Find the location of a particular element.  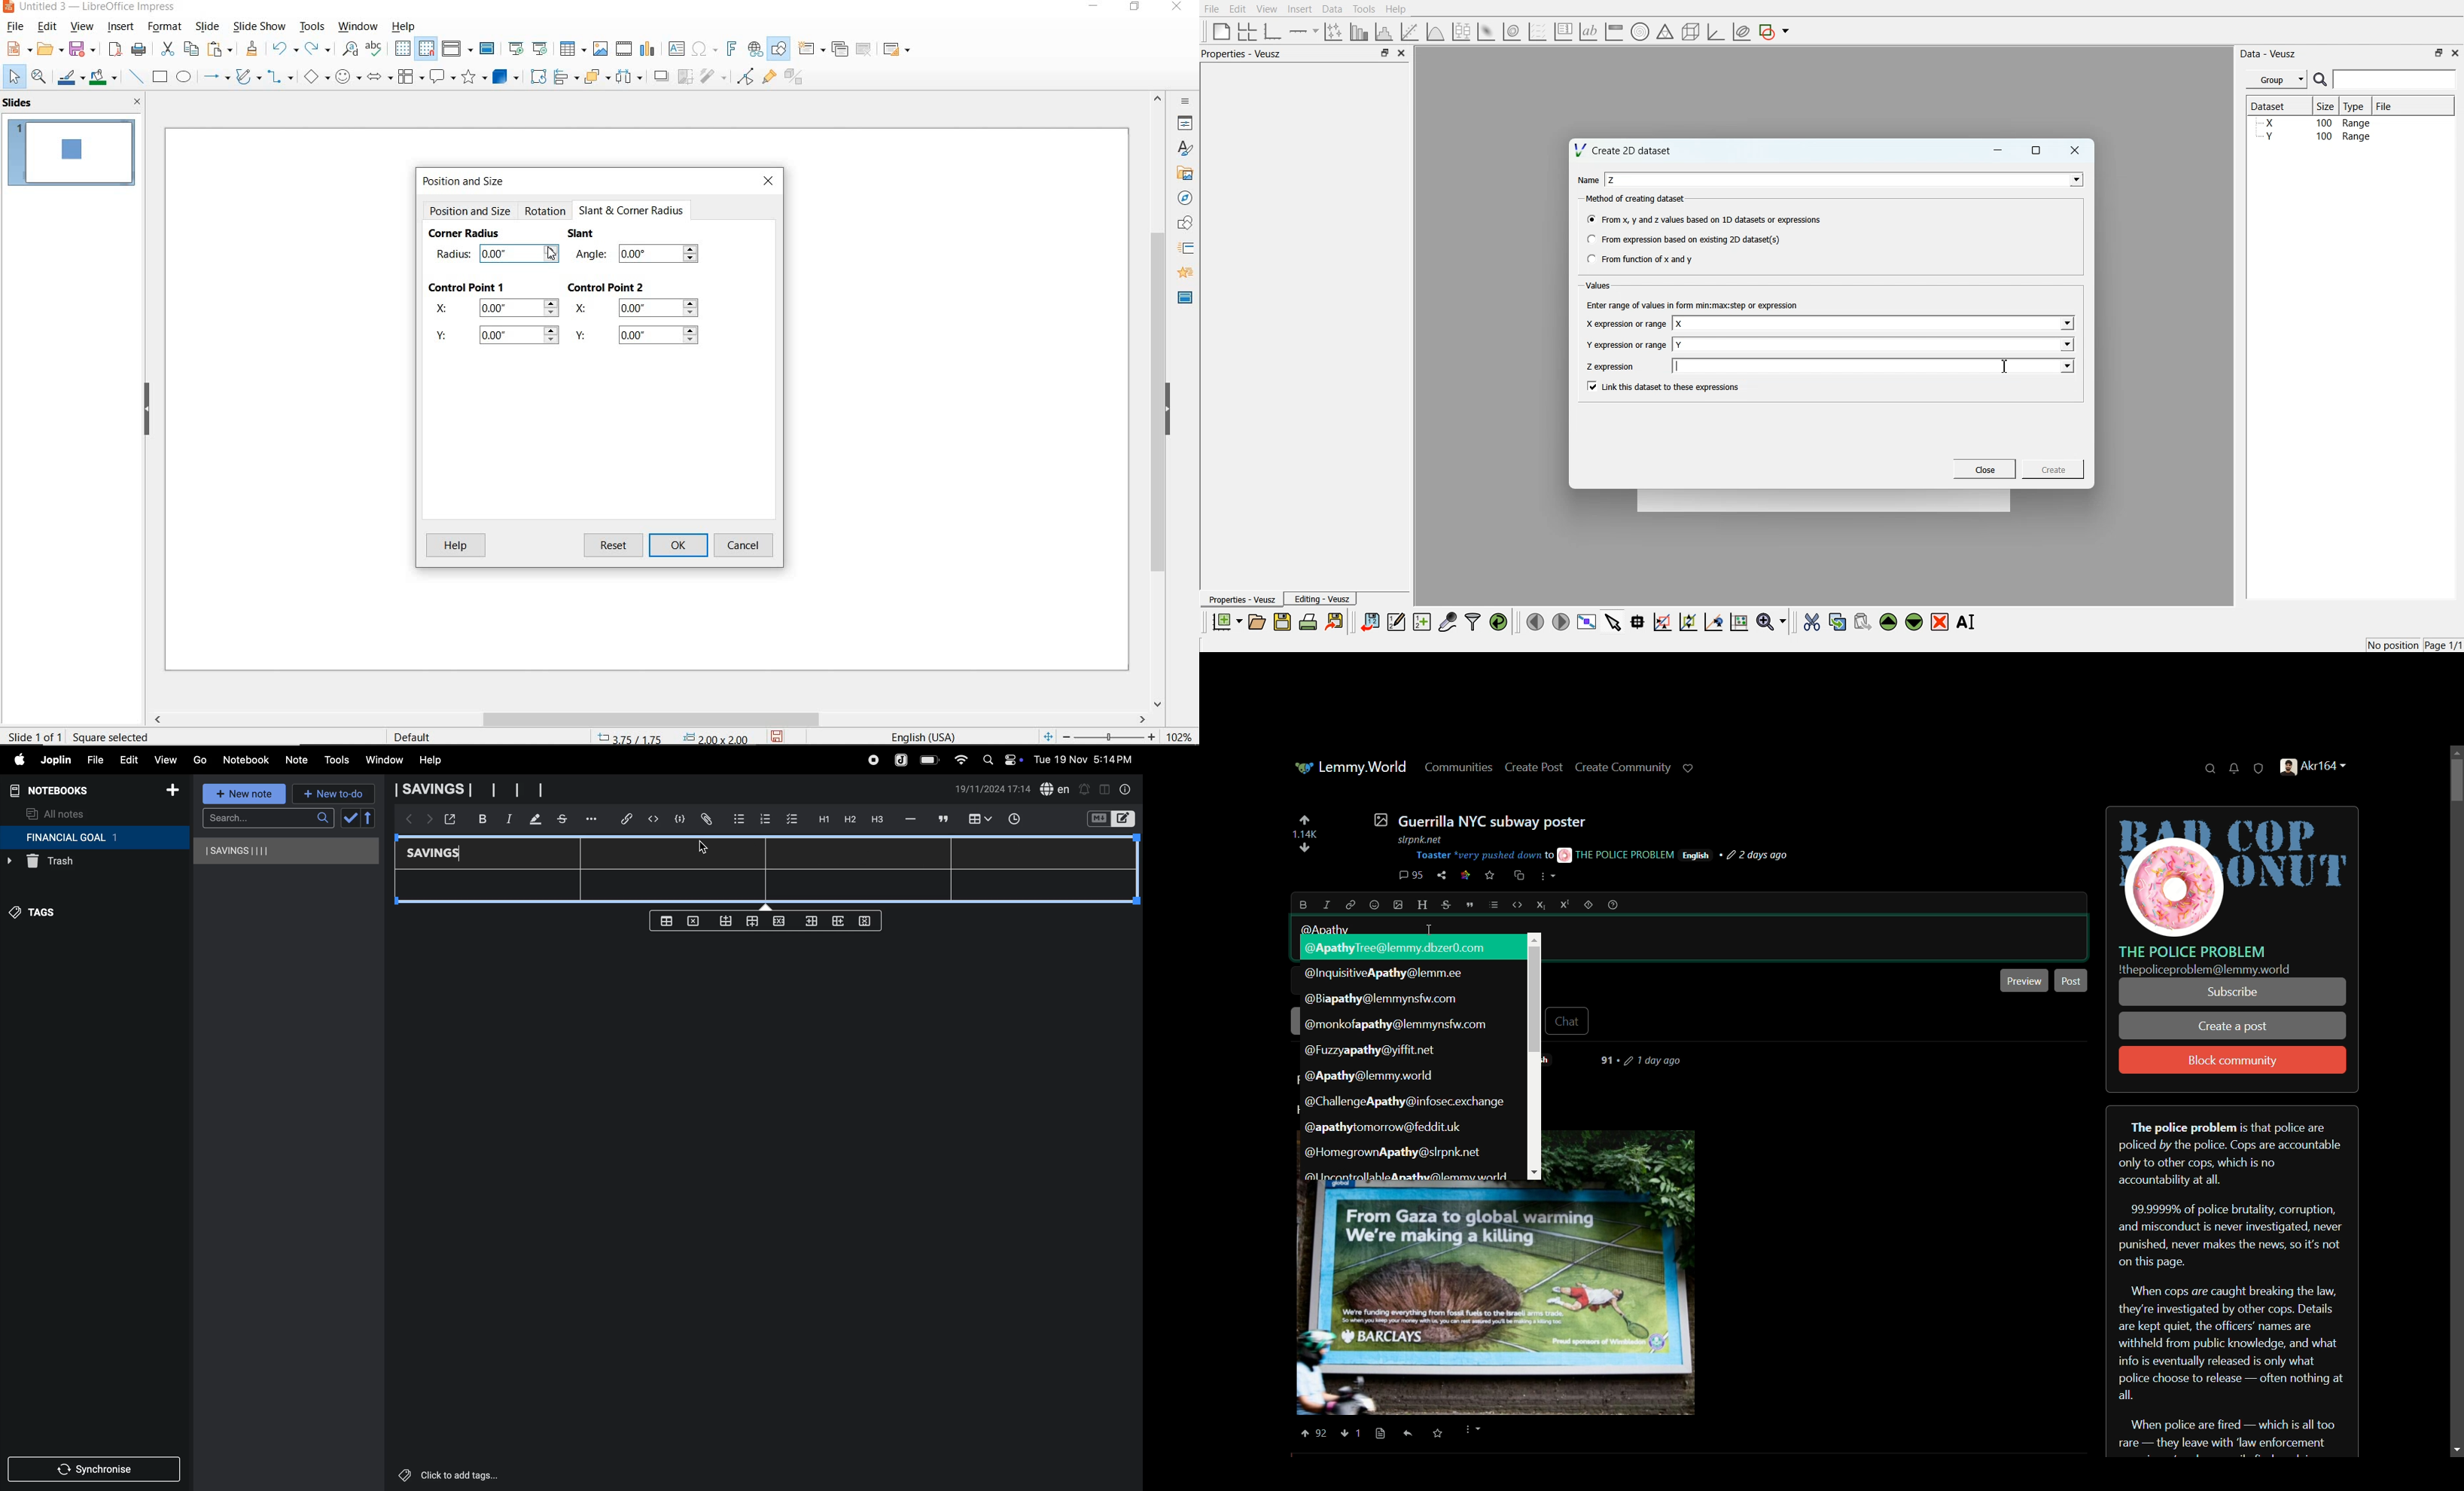

open is located at coordinates (49, 49).